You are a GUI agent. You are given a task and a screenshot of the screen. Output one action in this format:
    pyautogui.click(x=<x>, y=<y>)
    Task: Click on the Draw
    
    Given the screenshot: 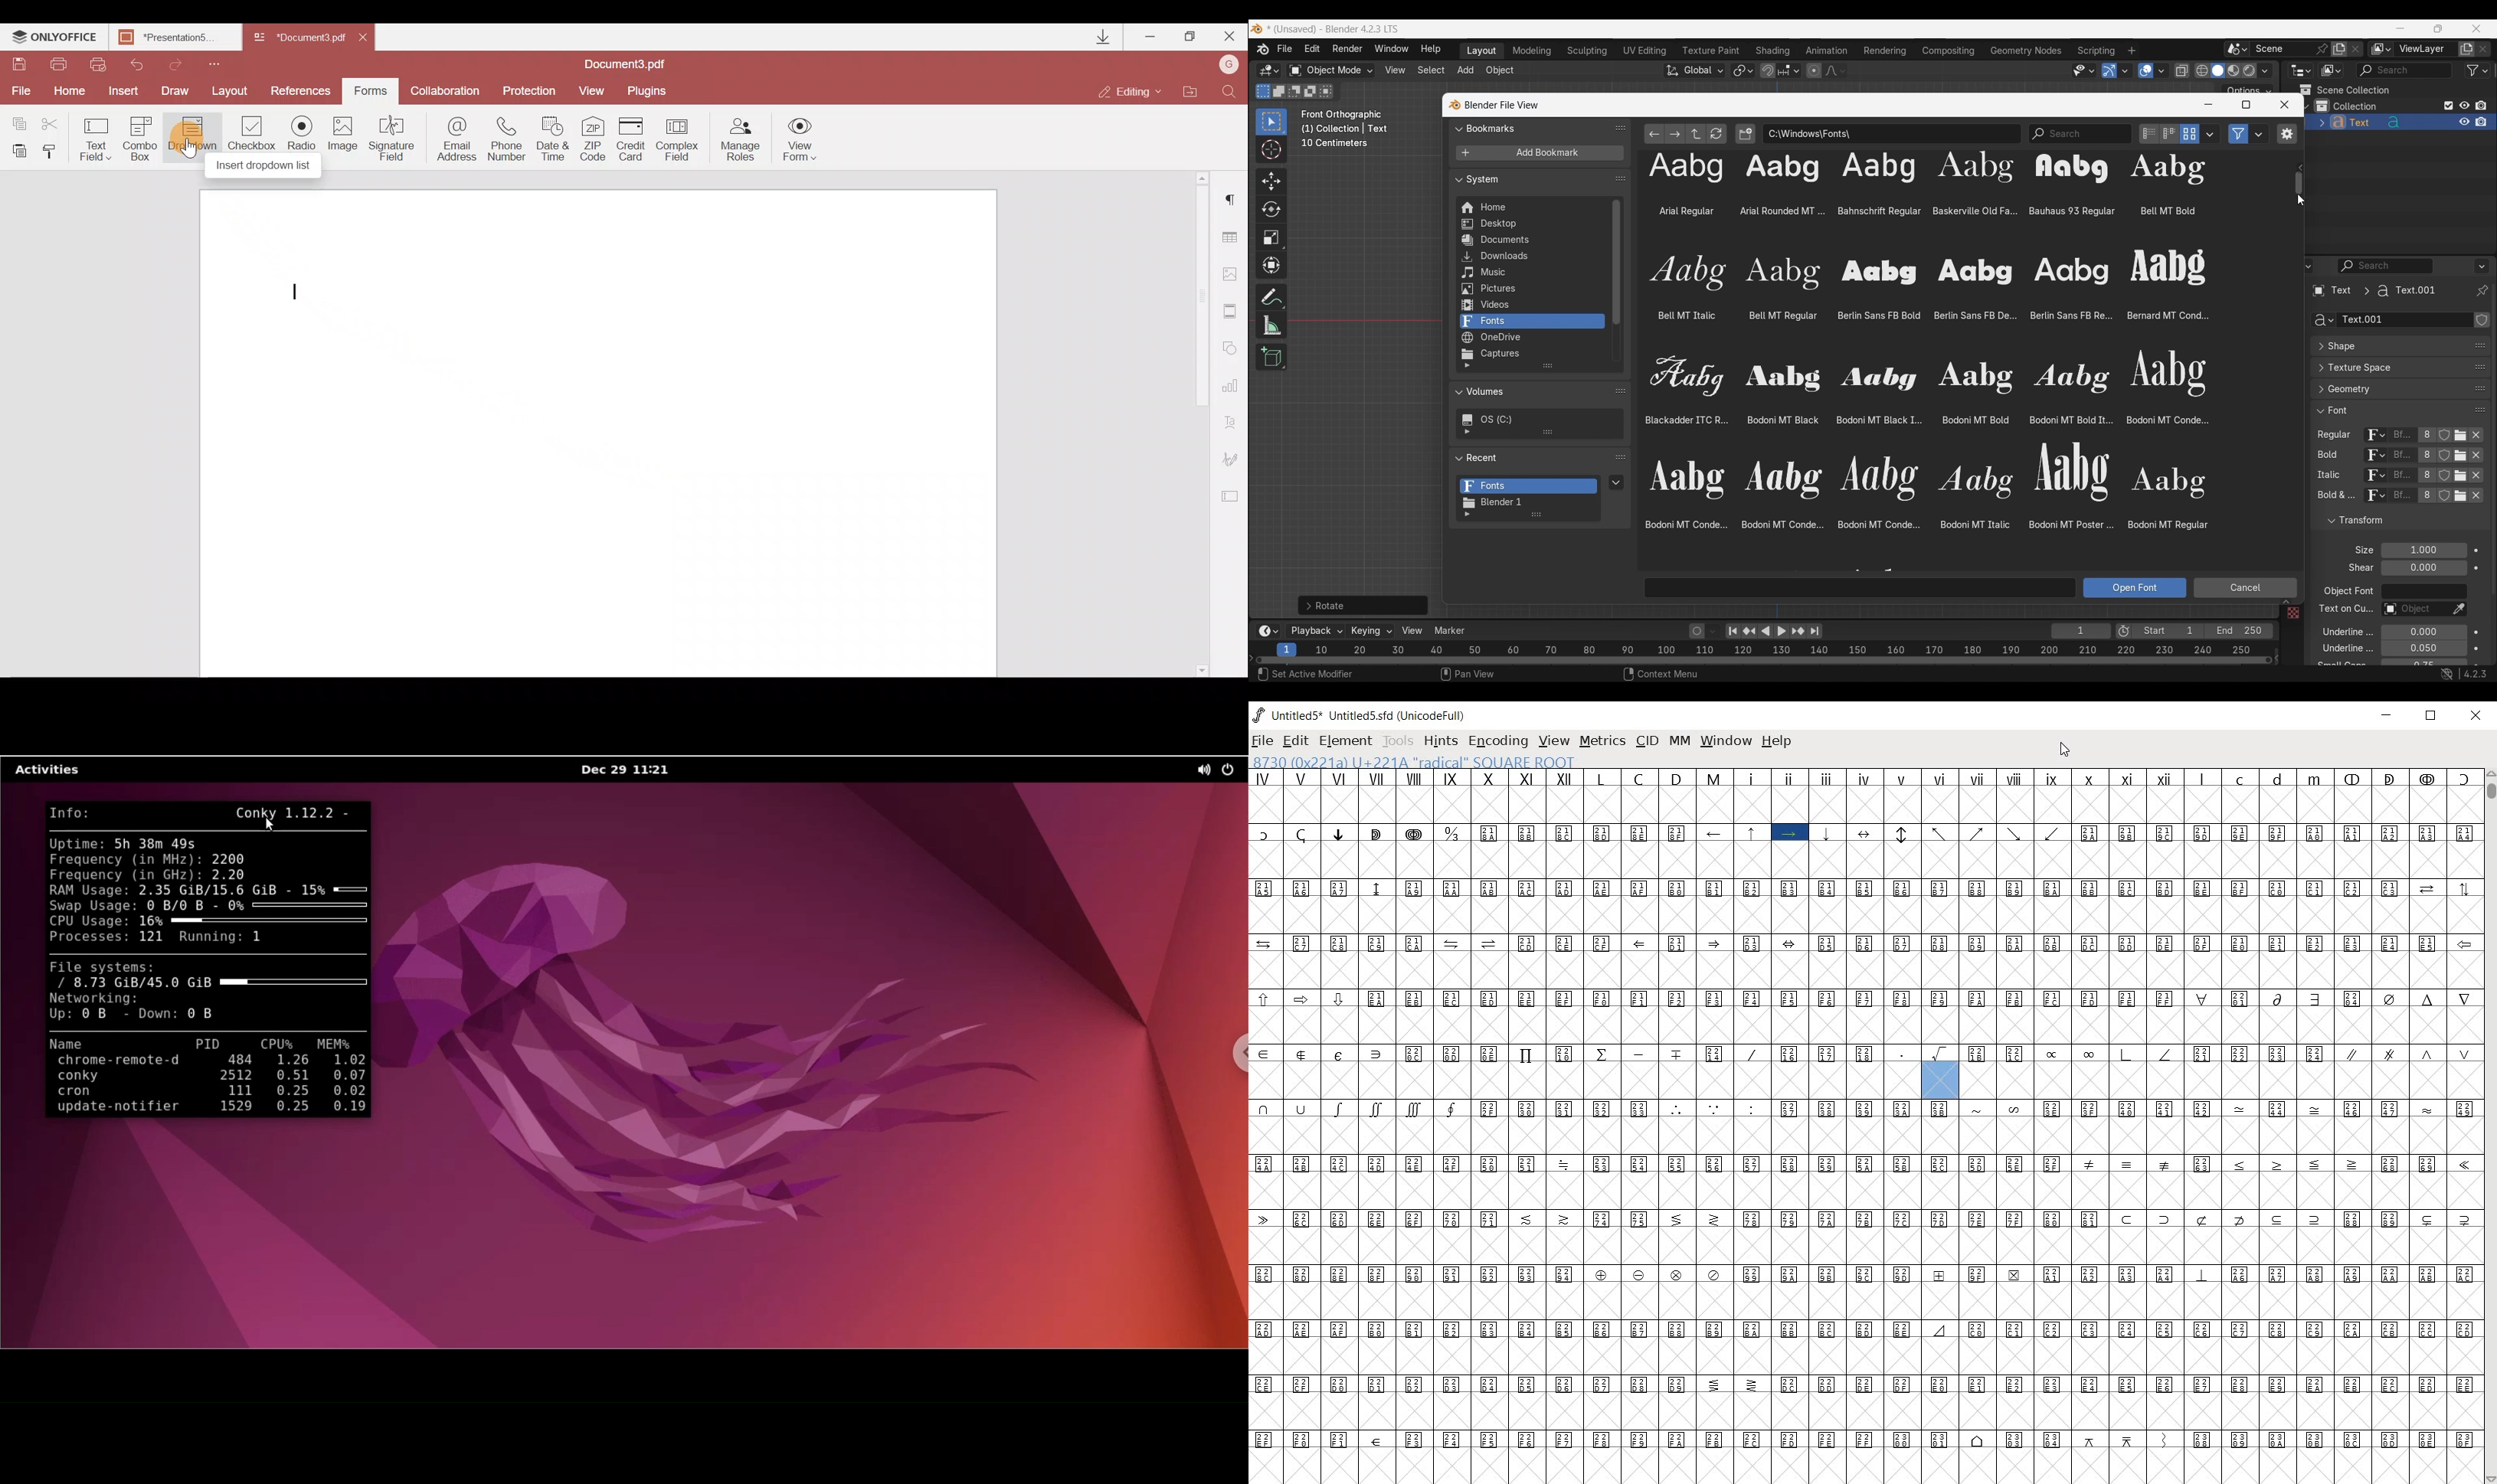 What is the action you would take?
    pyautogui.click(x=178, y=91)
    